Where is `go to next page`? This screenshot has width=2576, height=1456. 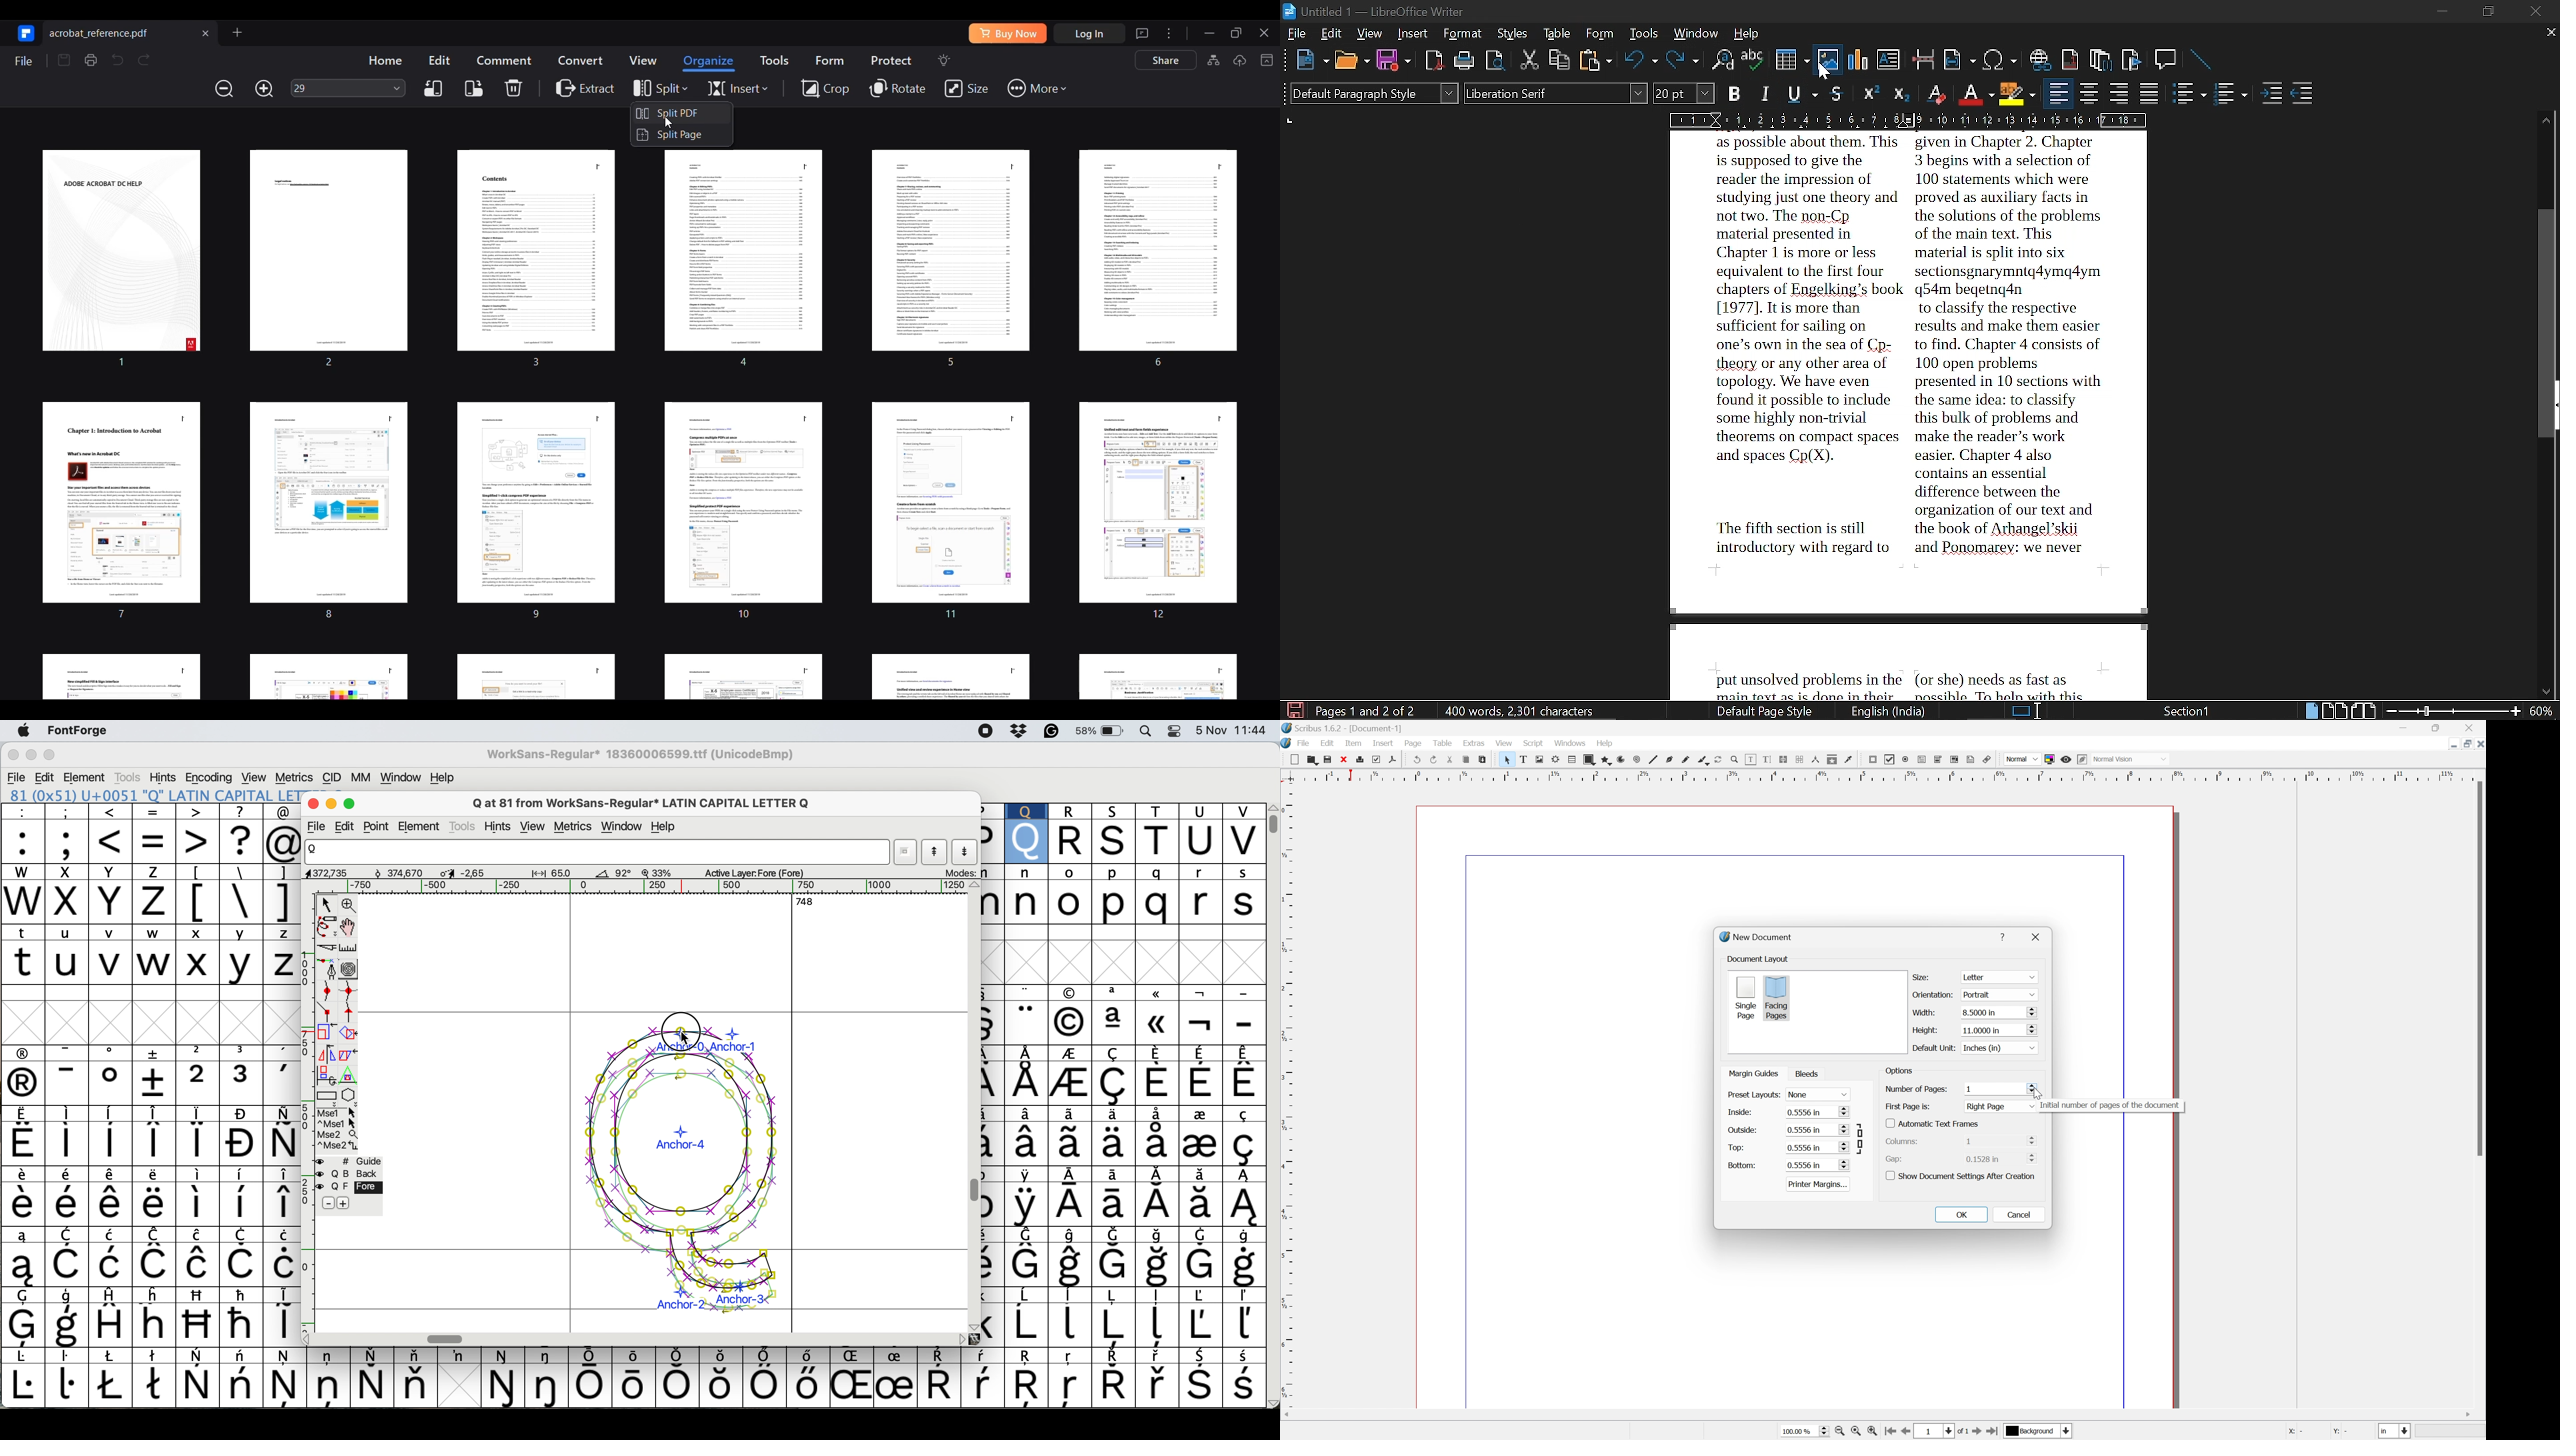
go to next page is located at coordinates (1977, 1432).